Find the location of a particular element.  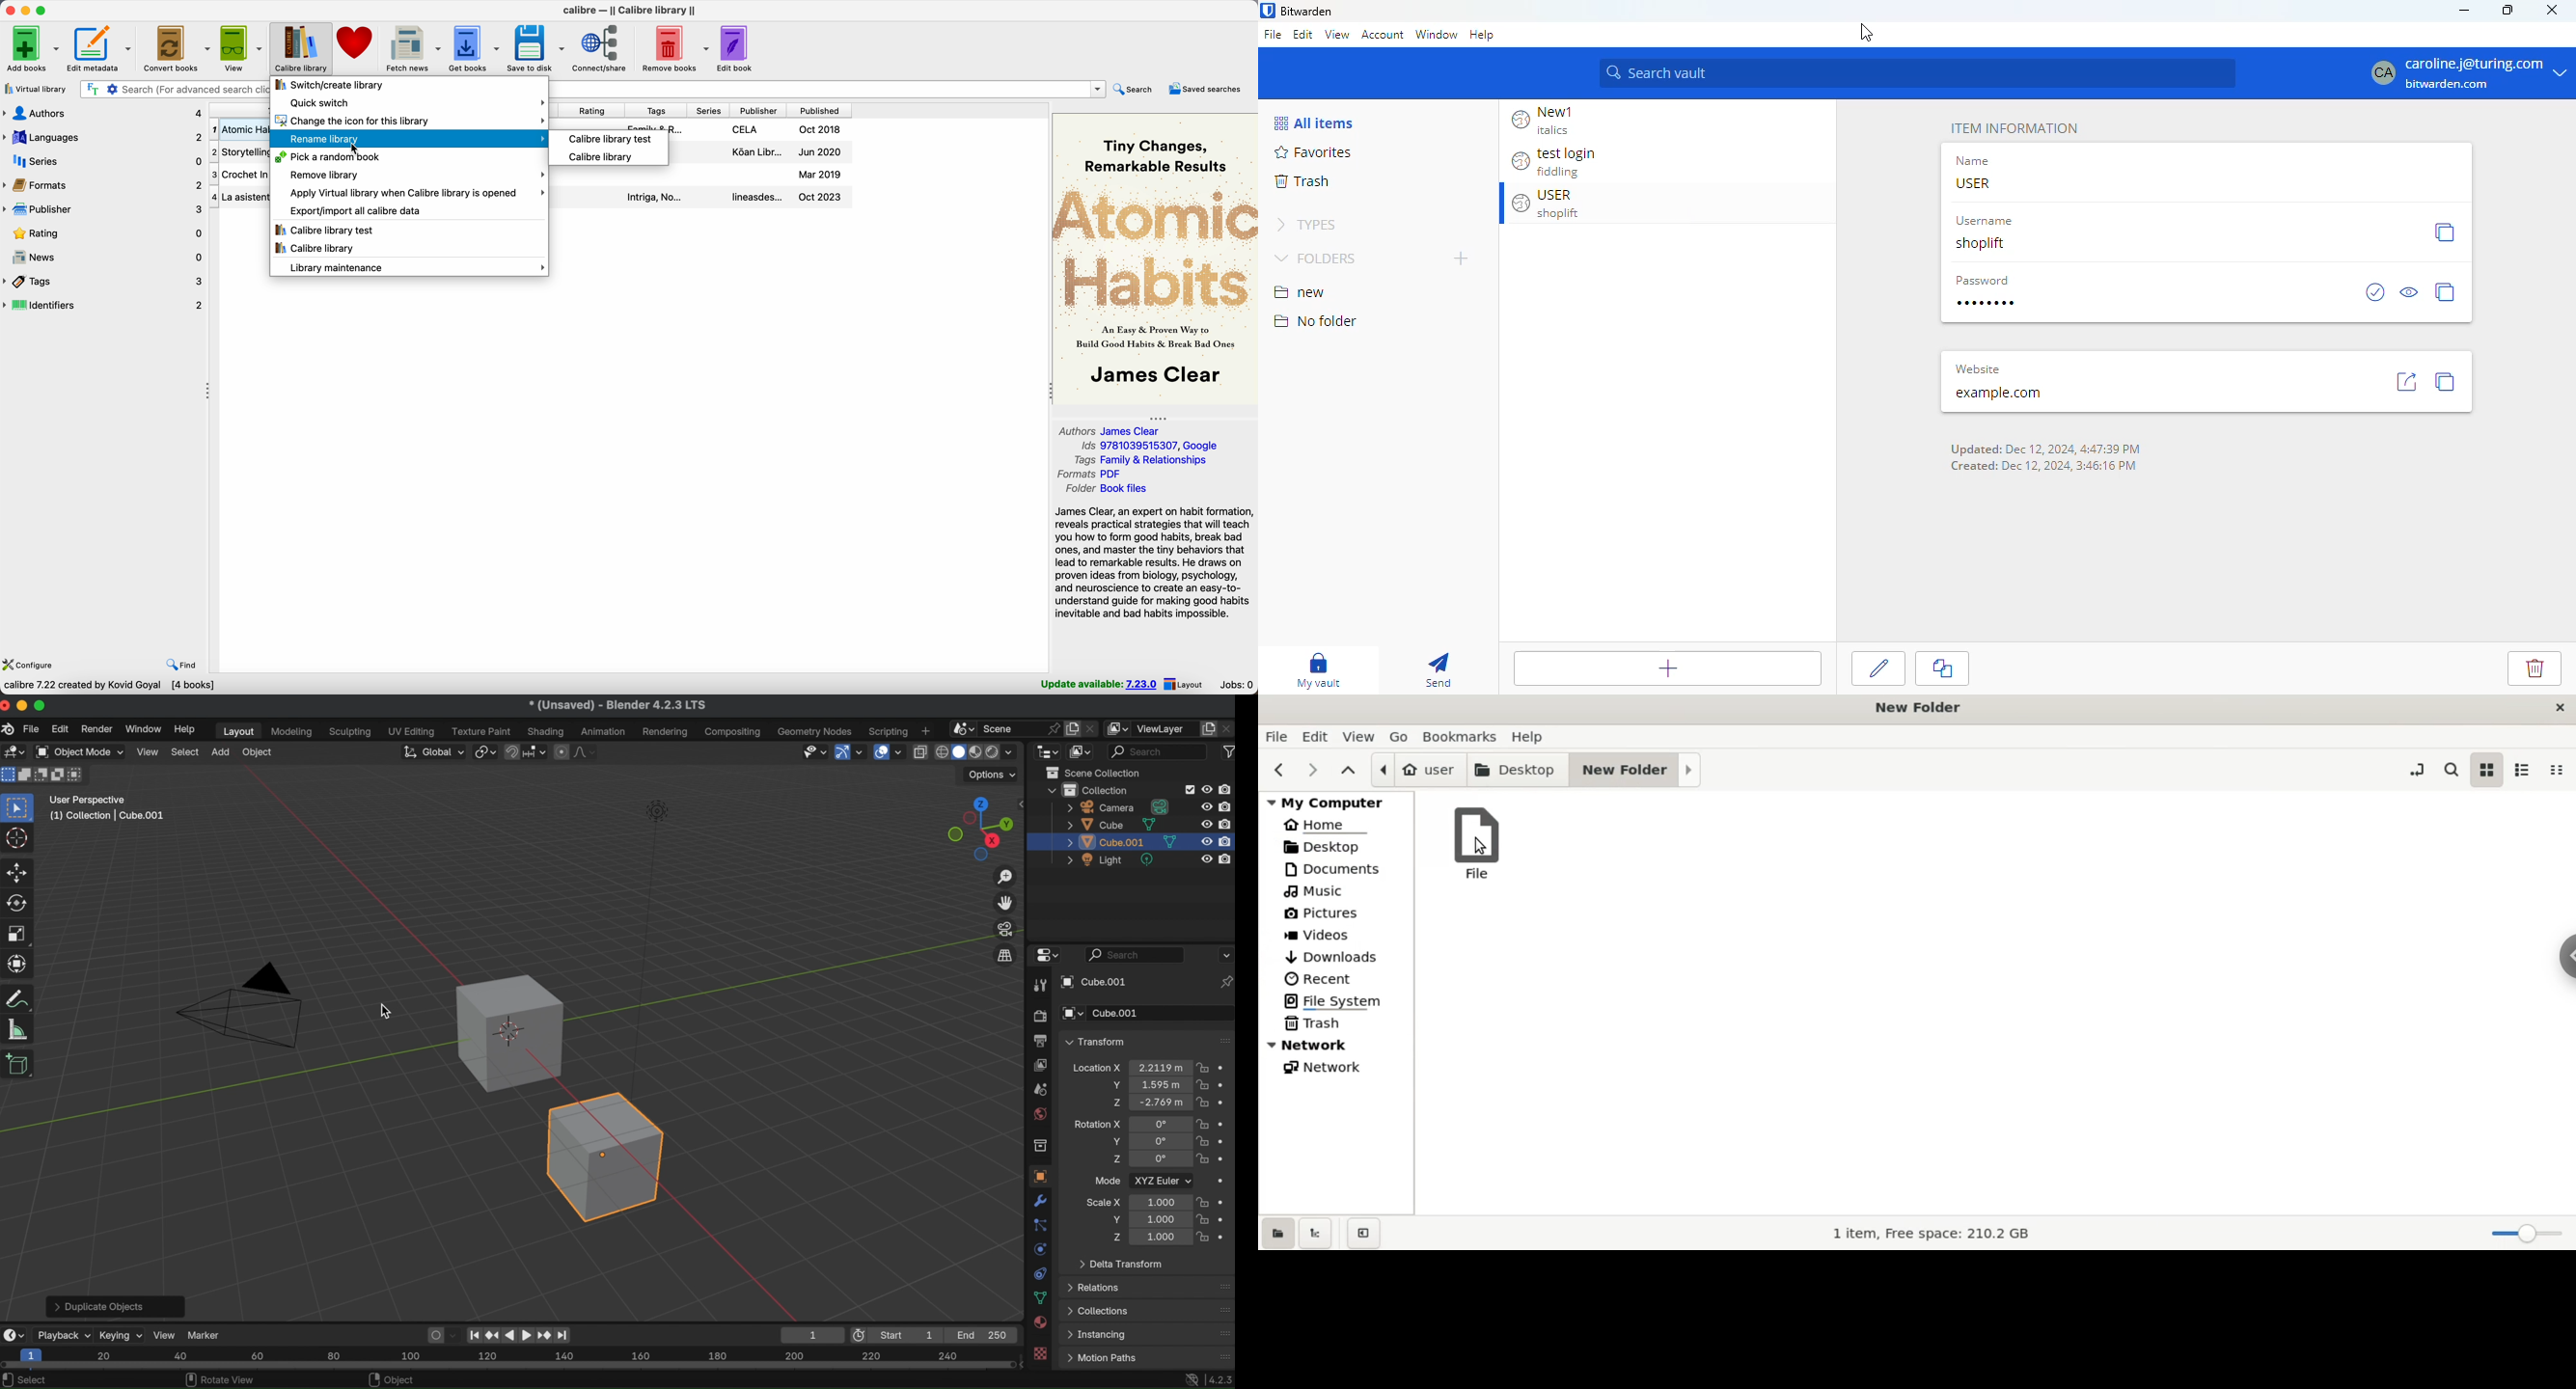

options is located at coordinates (993, 775).